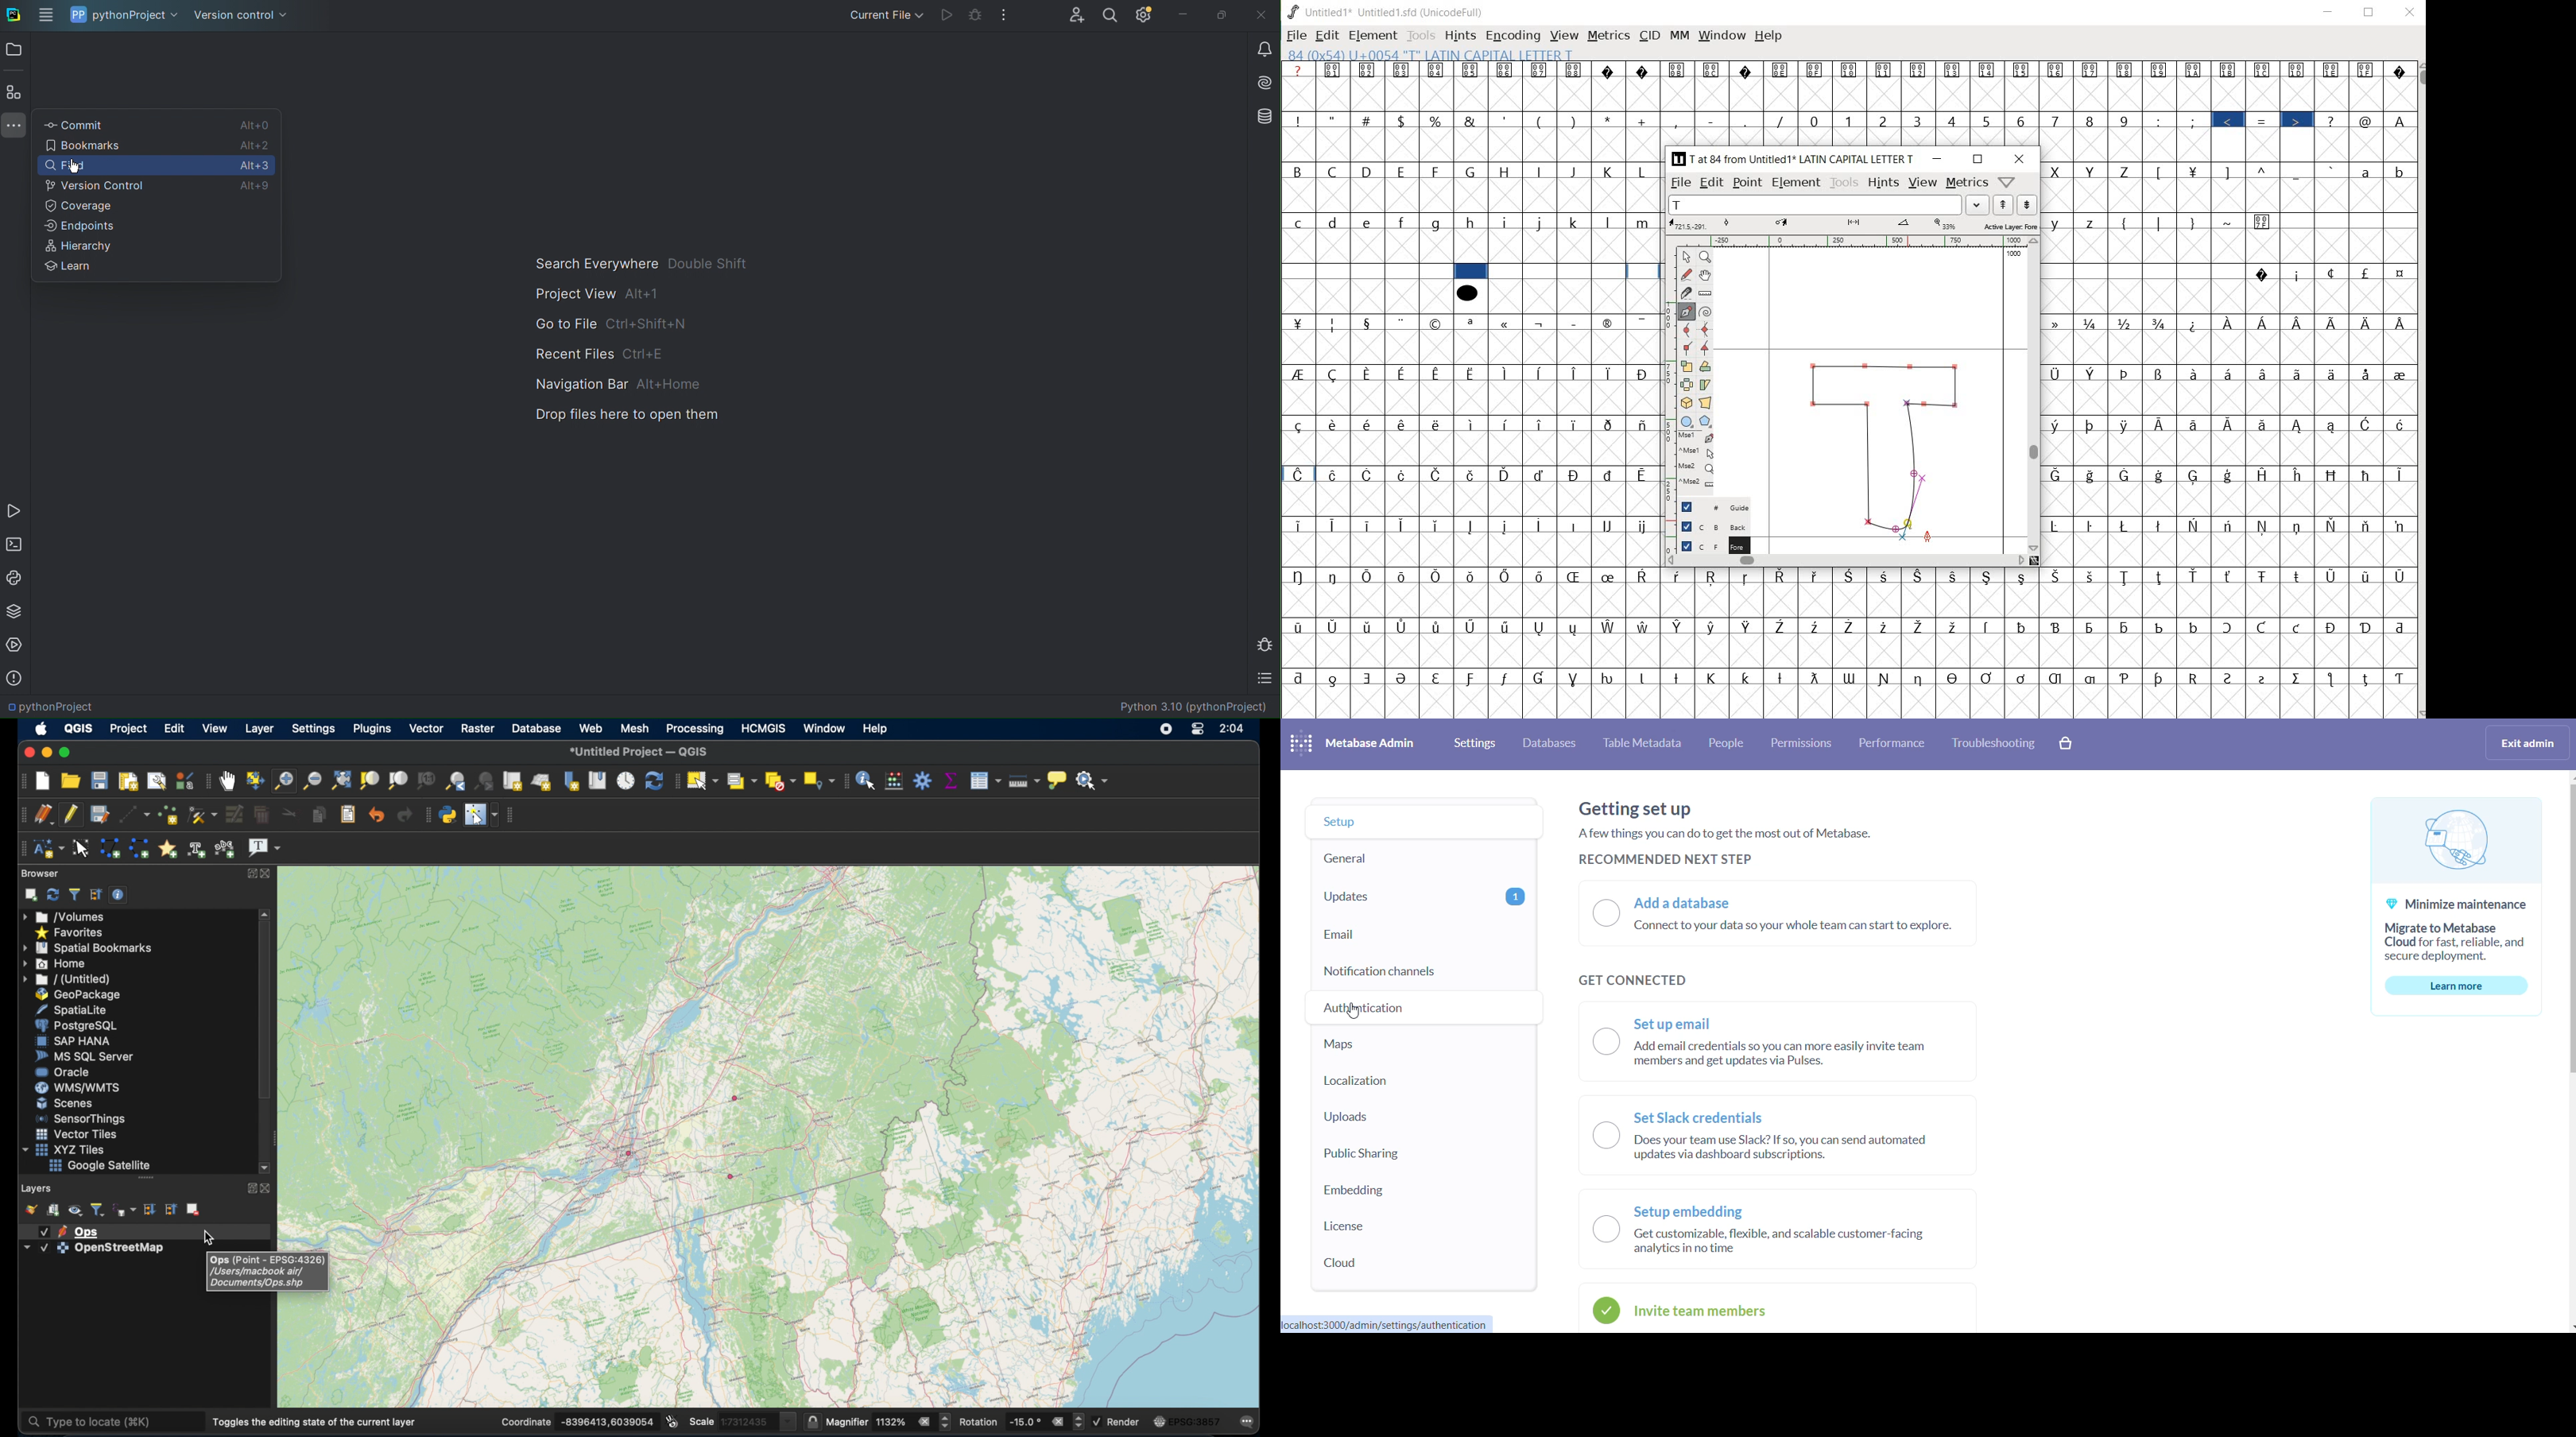  Describe the element at coordinates (629, 1152) in the screenshot. I see `point feature` at that location.